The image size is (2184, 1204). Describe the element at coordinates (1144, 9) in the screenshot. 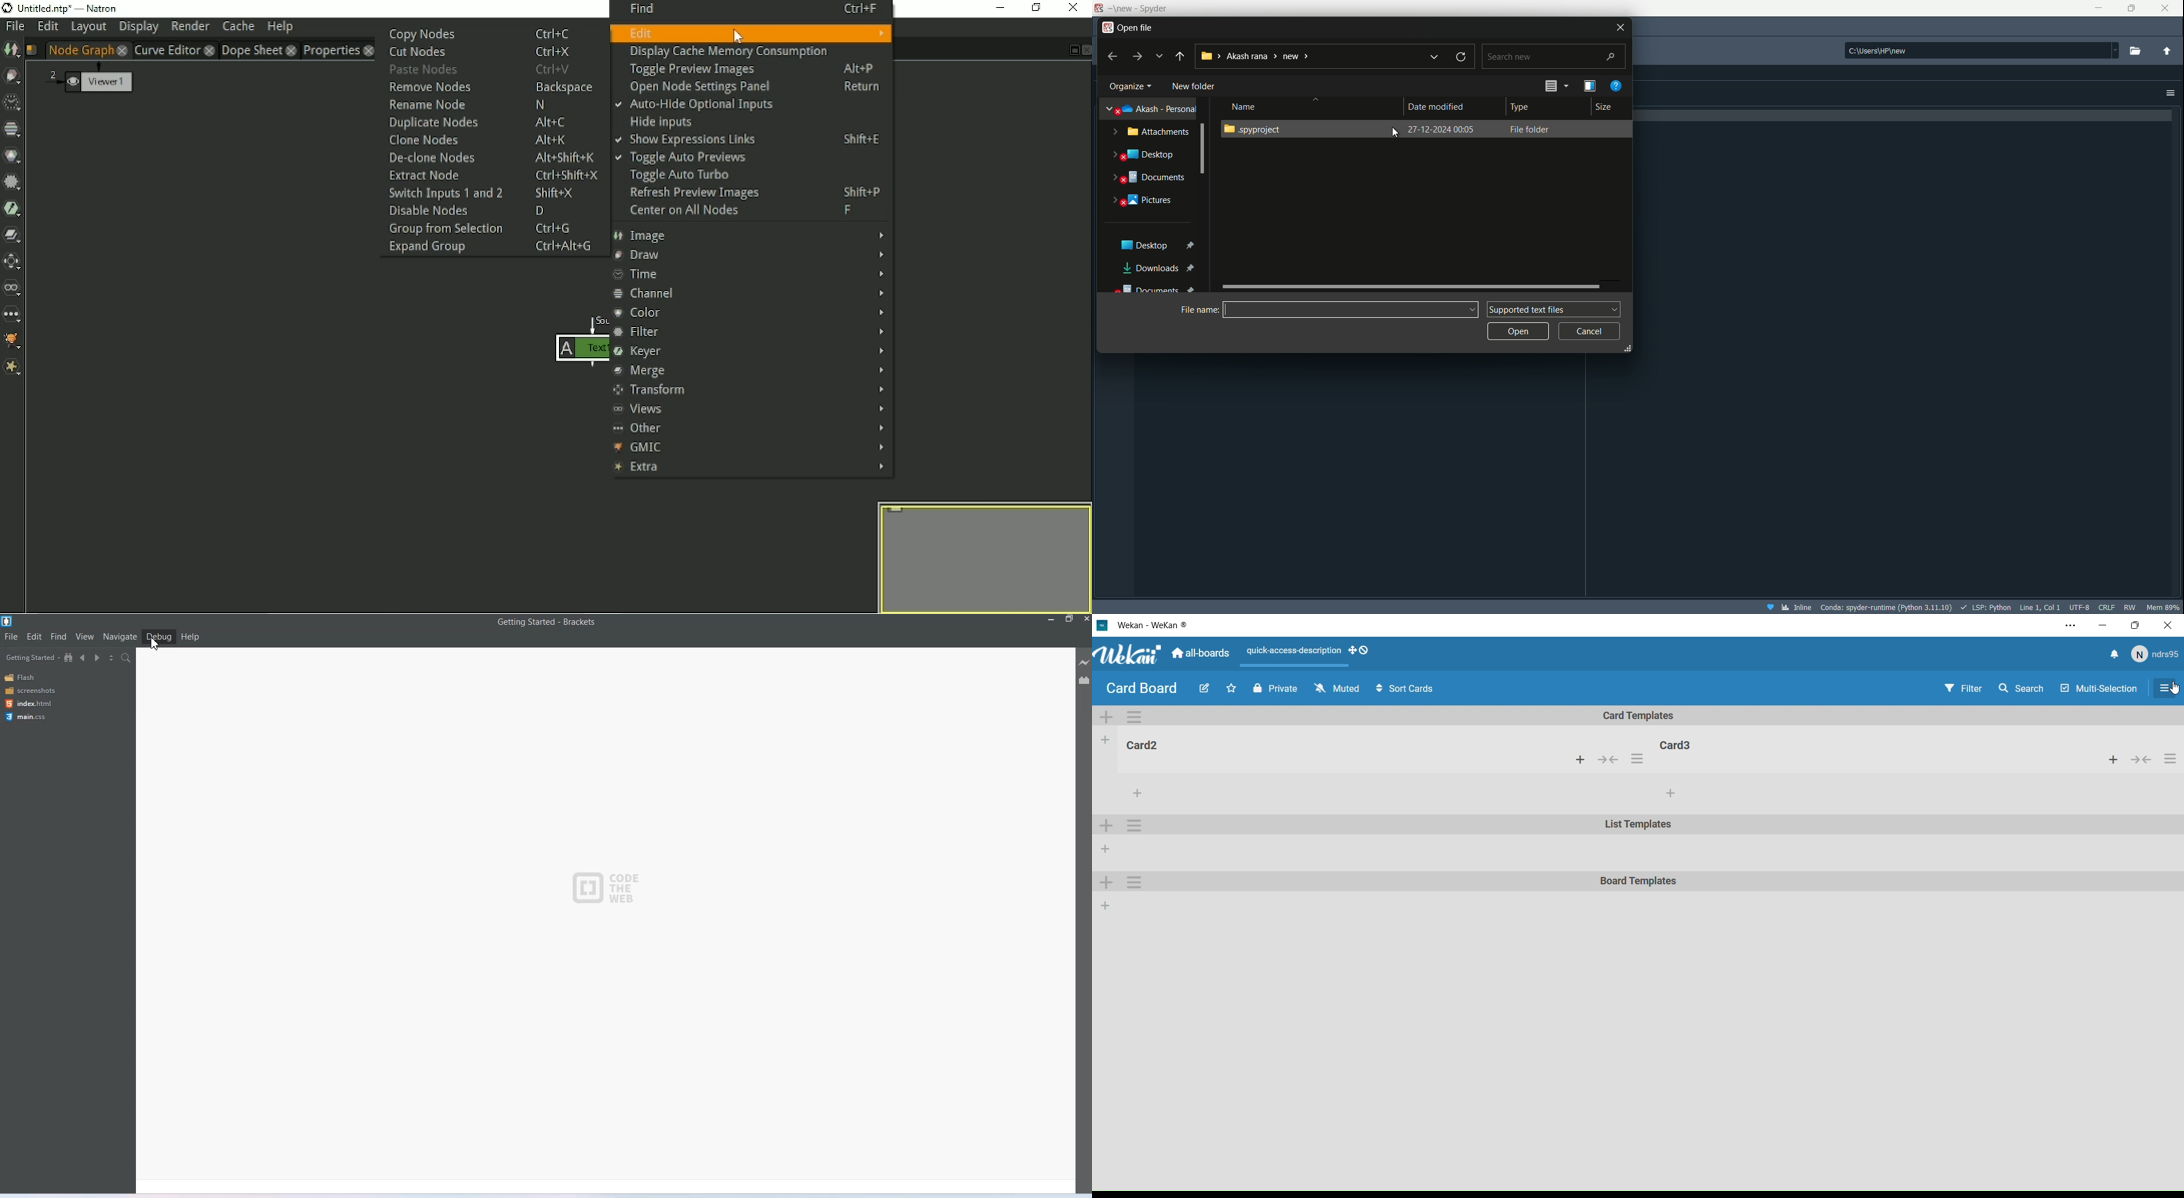

I see `App name` at that location.